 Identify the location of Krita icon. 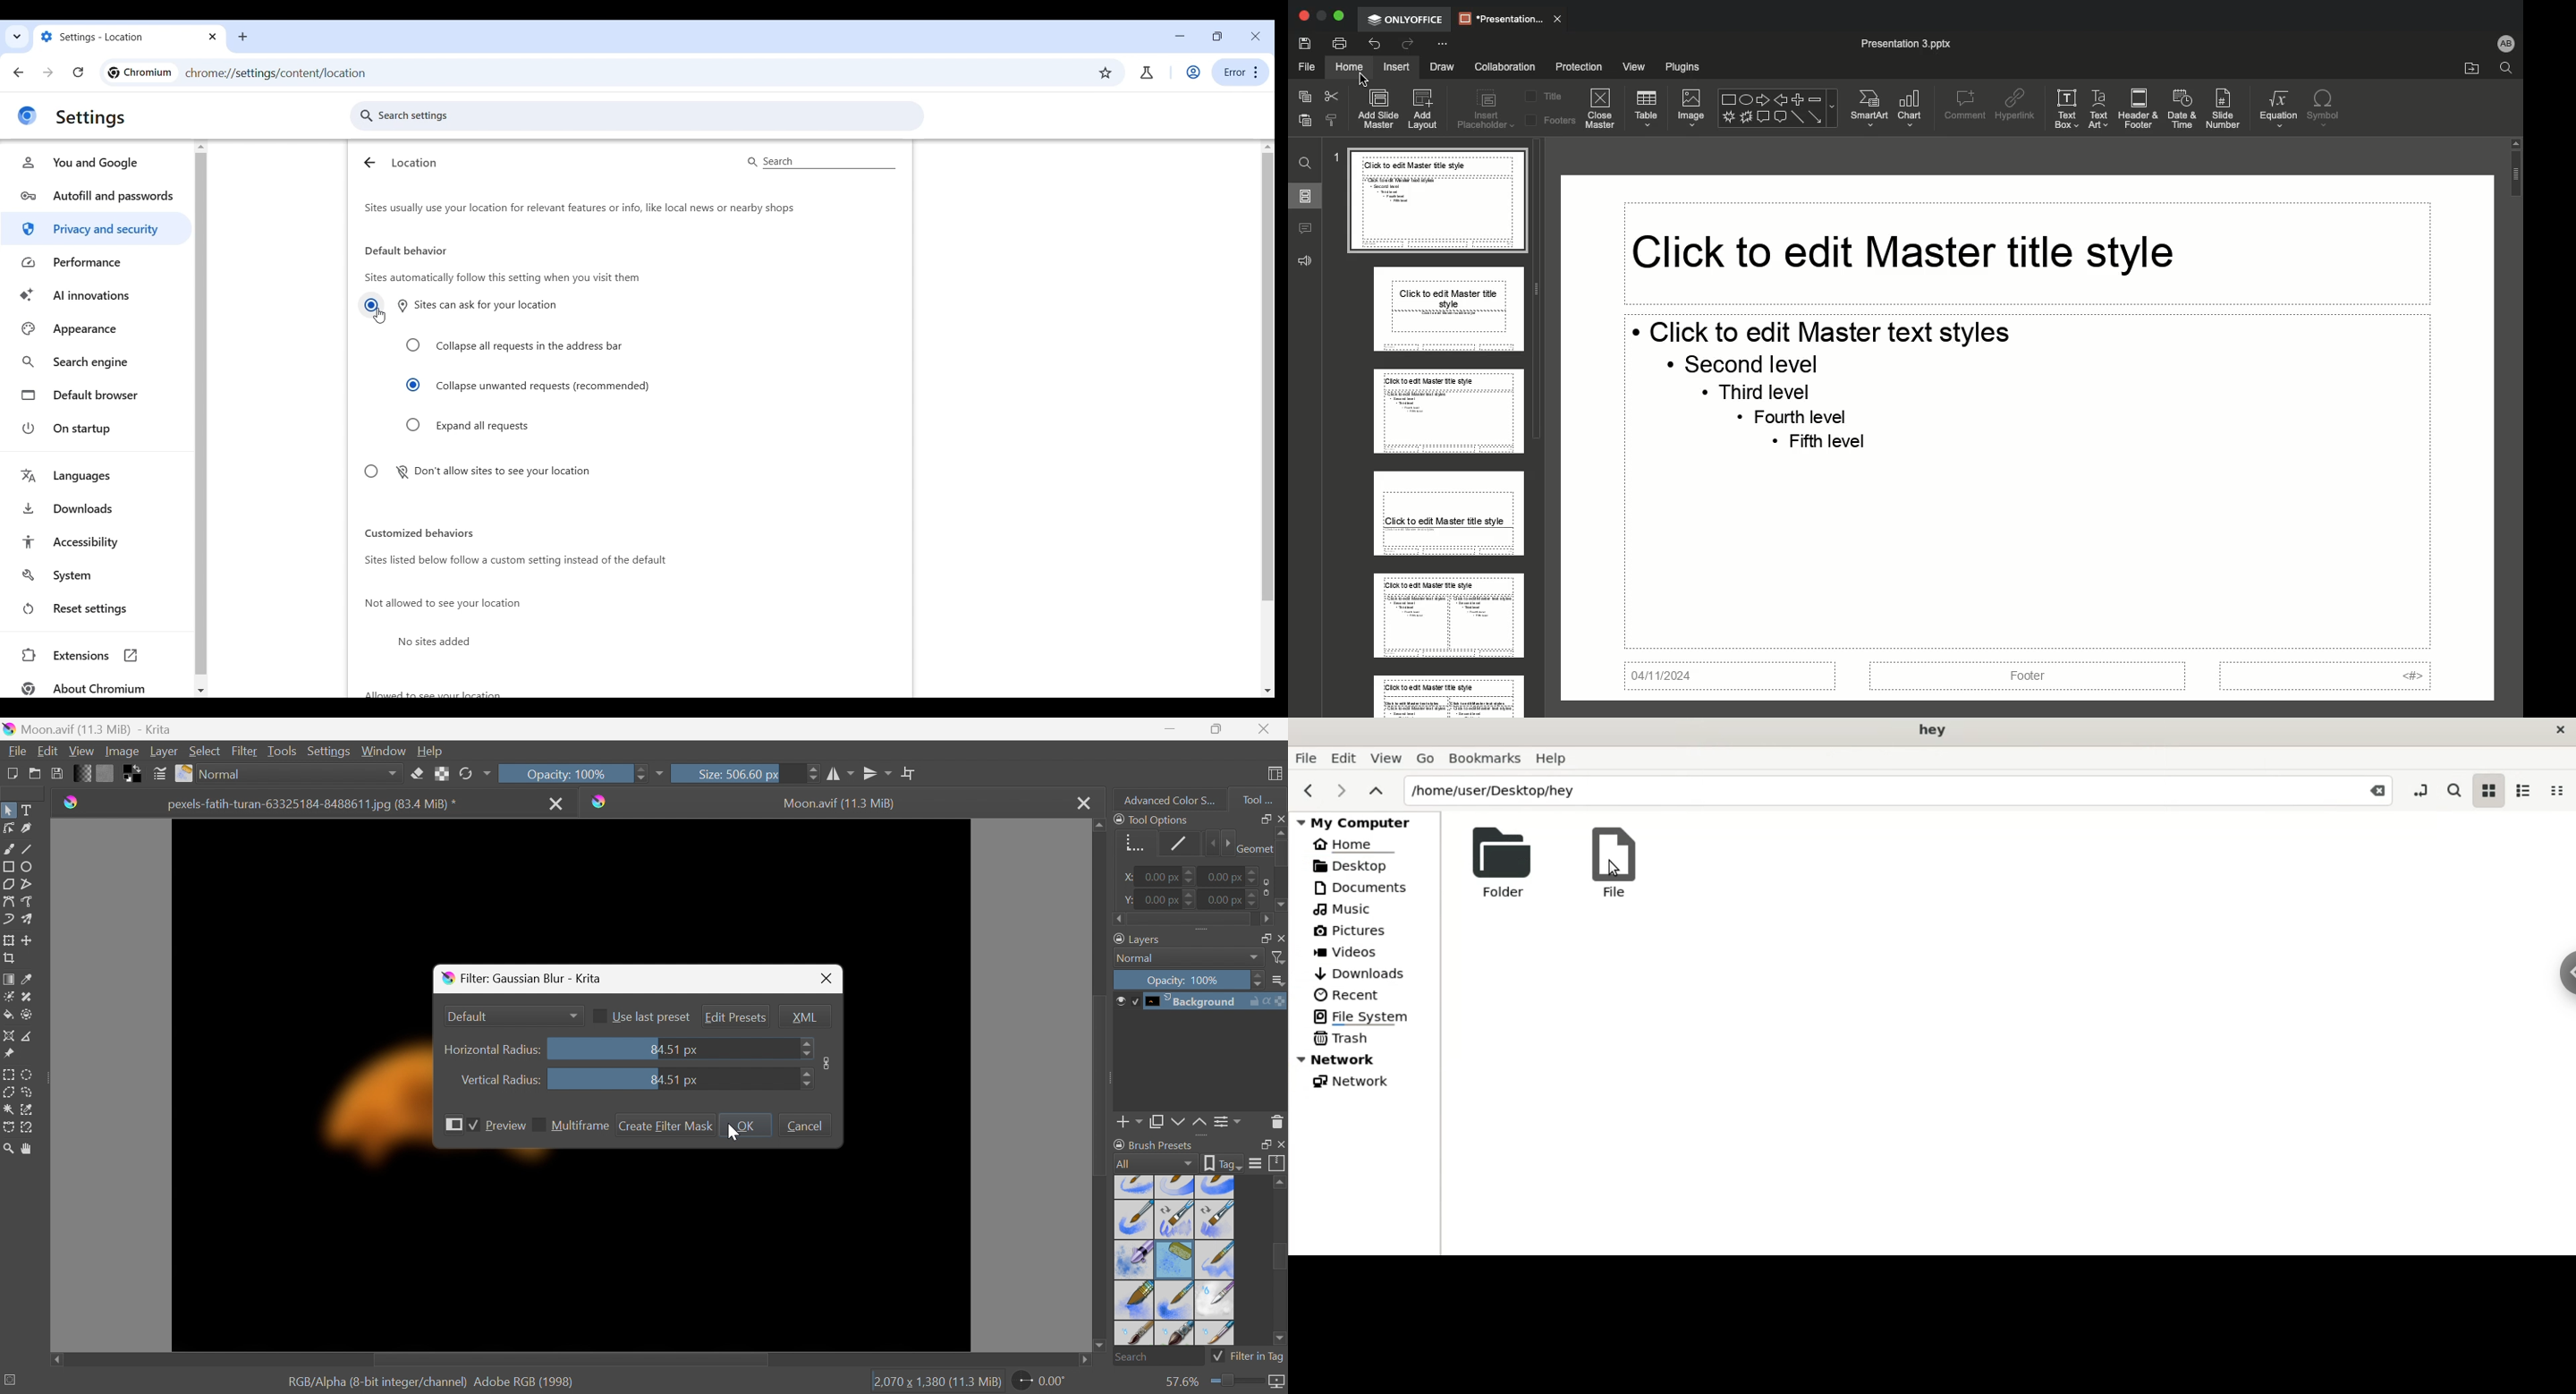
(68, 805).